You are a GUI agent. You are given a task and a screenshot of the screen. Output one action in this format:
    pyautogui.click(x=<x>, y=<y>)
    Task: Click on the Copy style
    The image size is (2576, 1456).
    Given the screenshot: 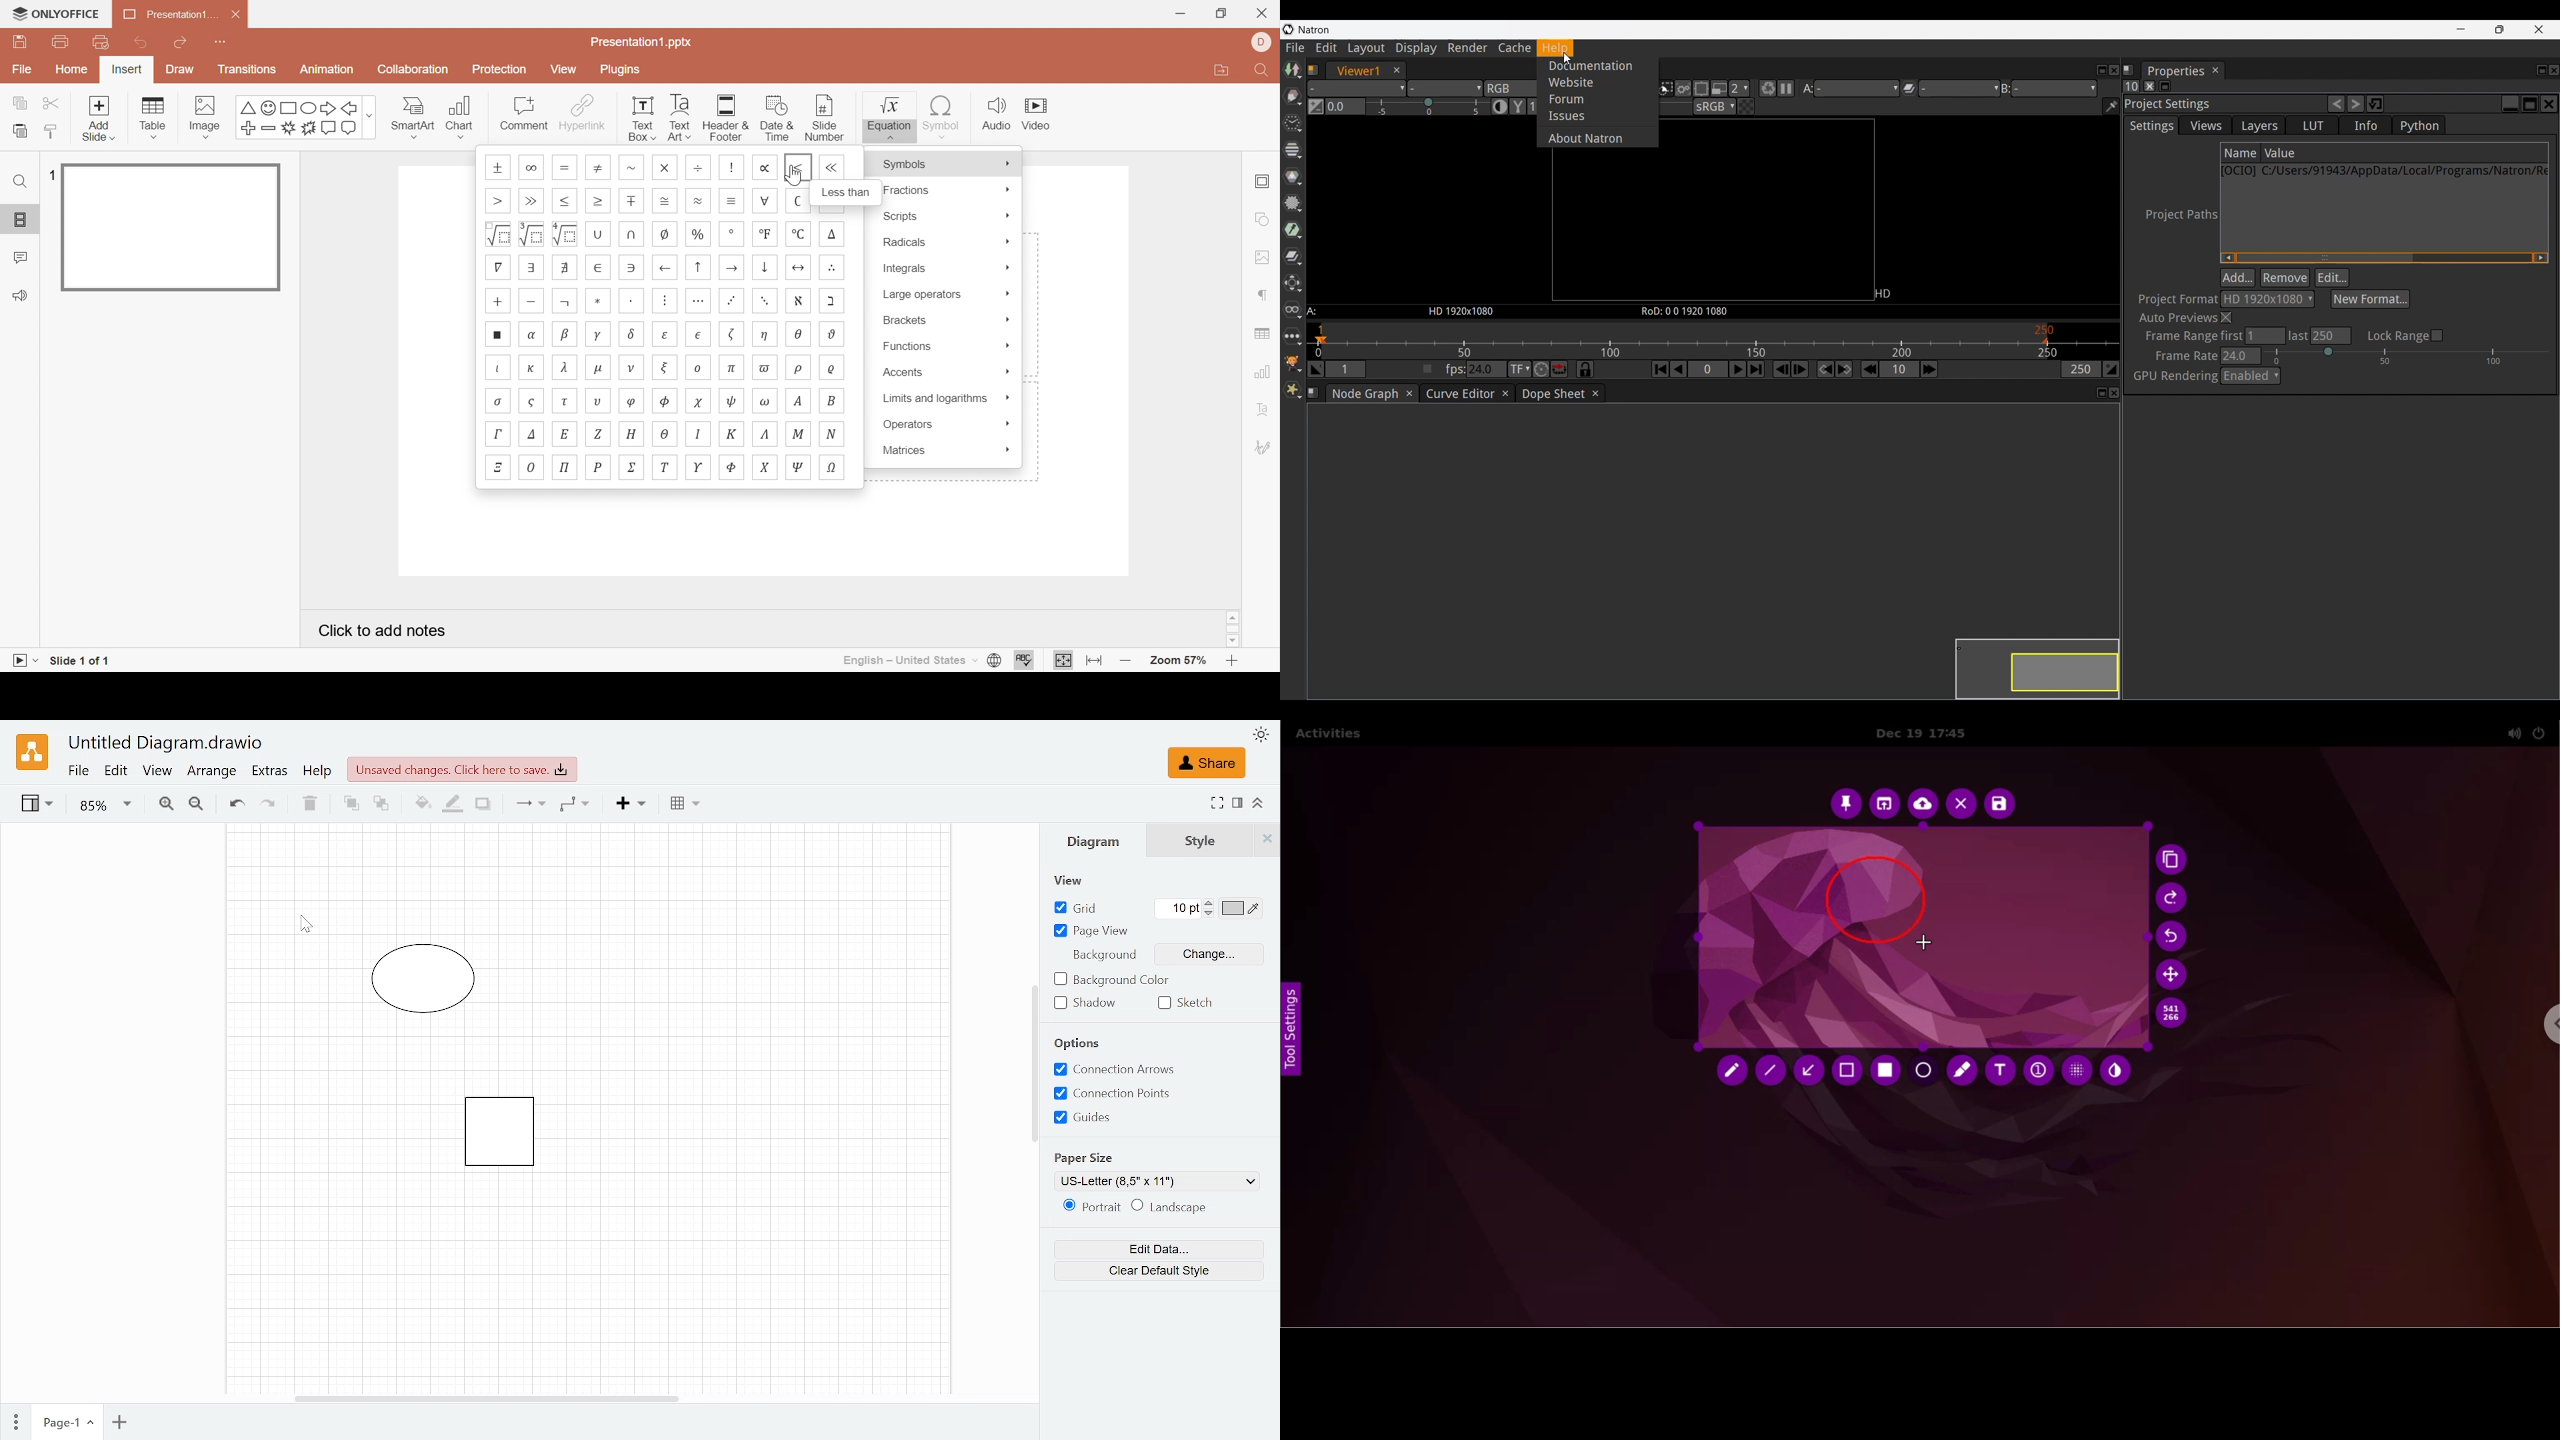 What is the action you would take?
    pyautogui.click(x=51, y=133)
    